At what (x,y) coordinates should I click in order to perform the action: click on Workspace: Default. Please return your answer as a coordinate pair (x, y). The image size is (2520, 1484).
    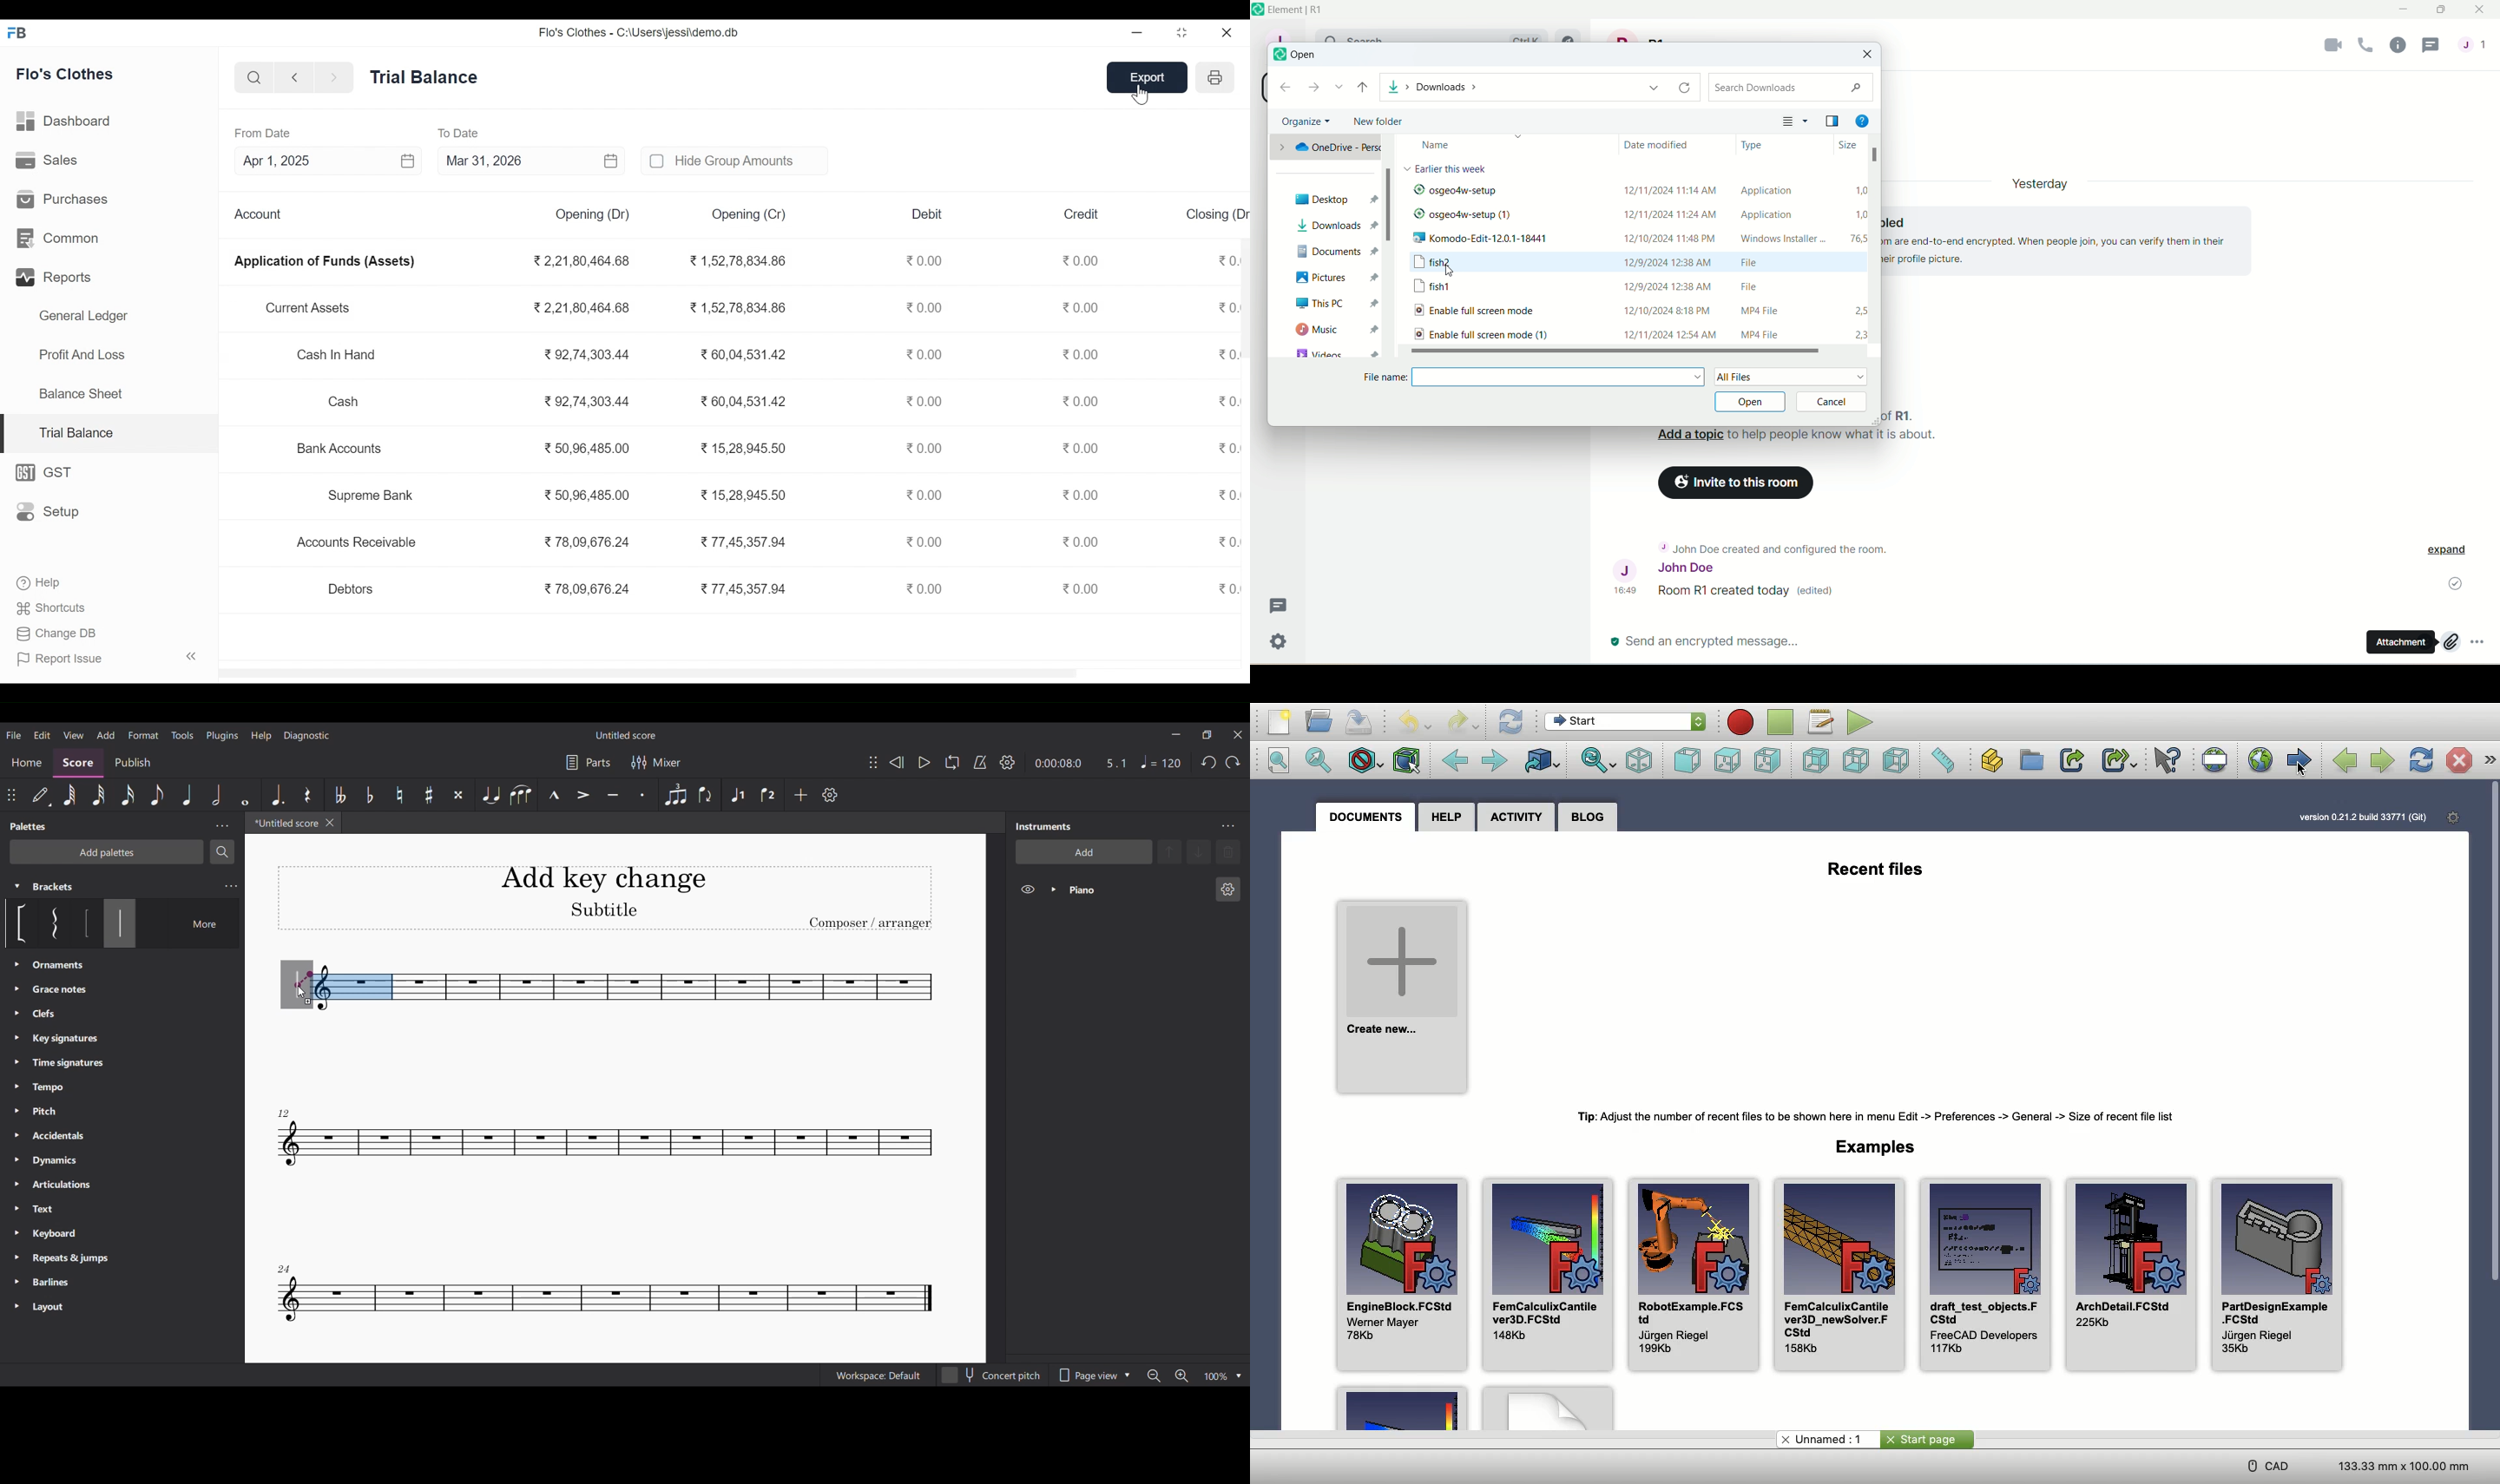
    Looking at the image, I should click on (878, 1375).